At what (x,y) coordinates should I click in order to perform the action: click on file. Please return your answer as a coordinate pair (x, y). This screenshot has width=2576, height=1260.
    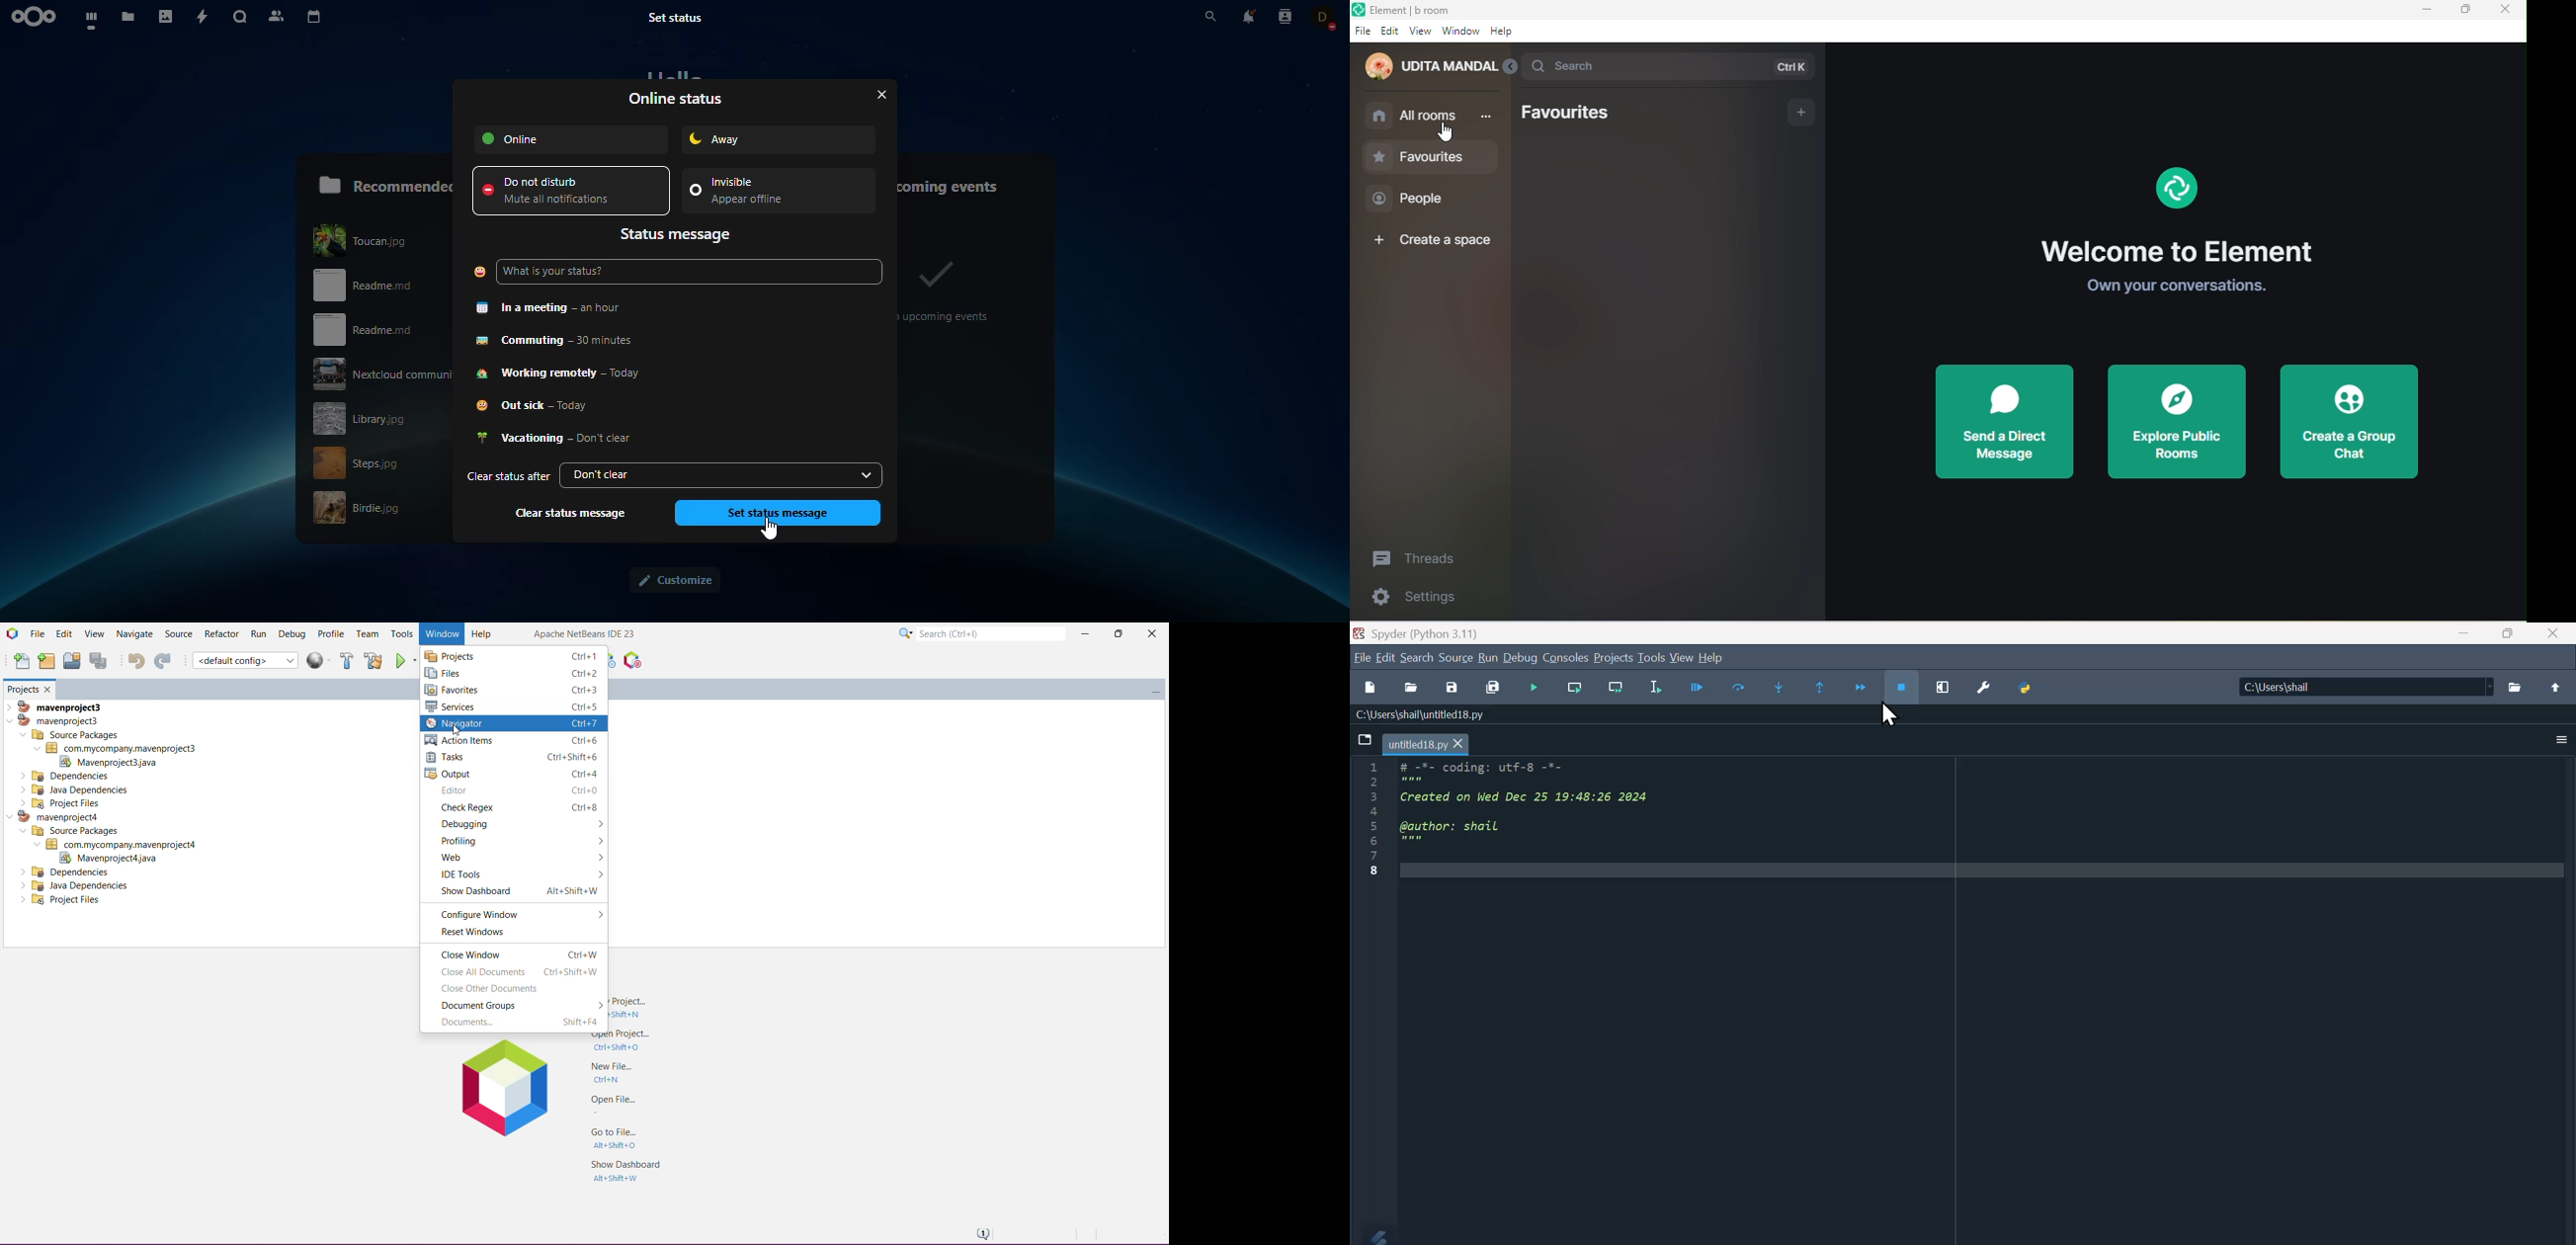
    Looking at the image, I should click on (1366, 742).